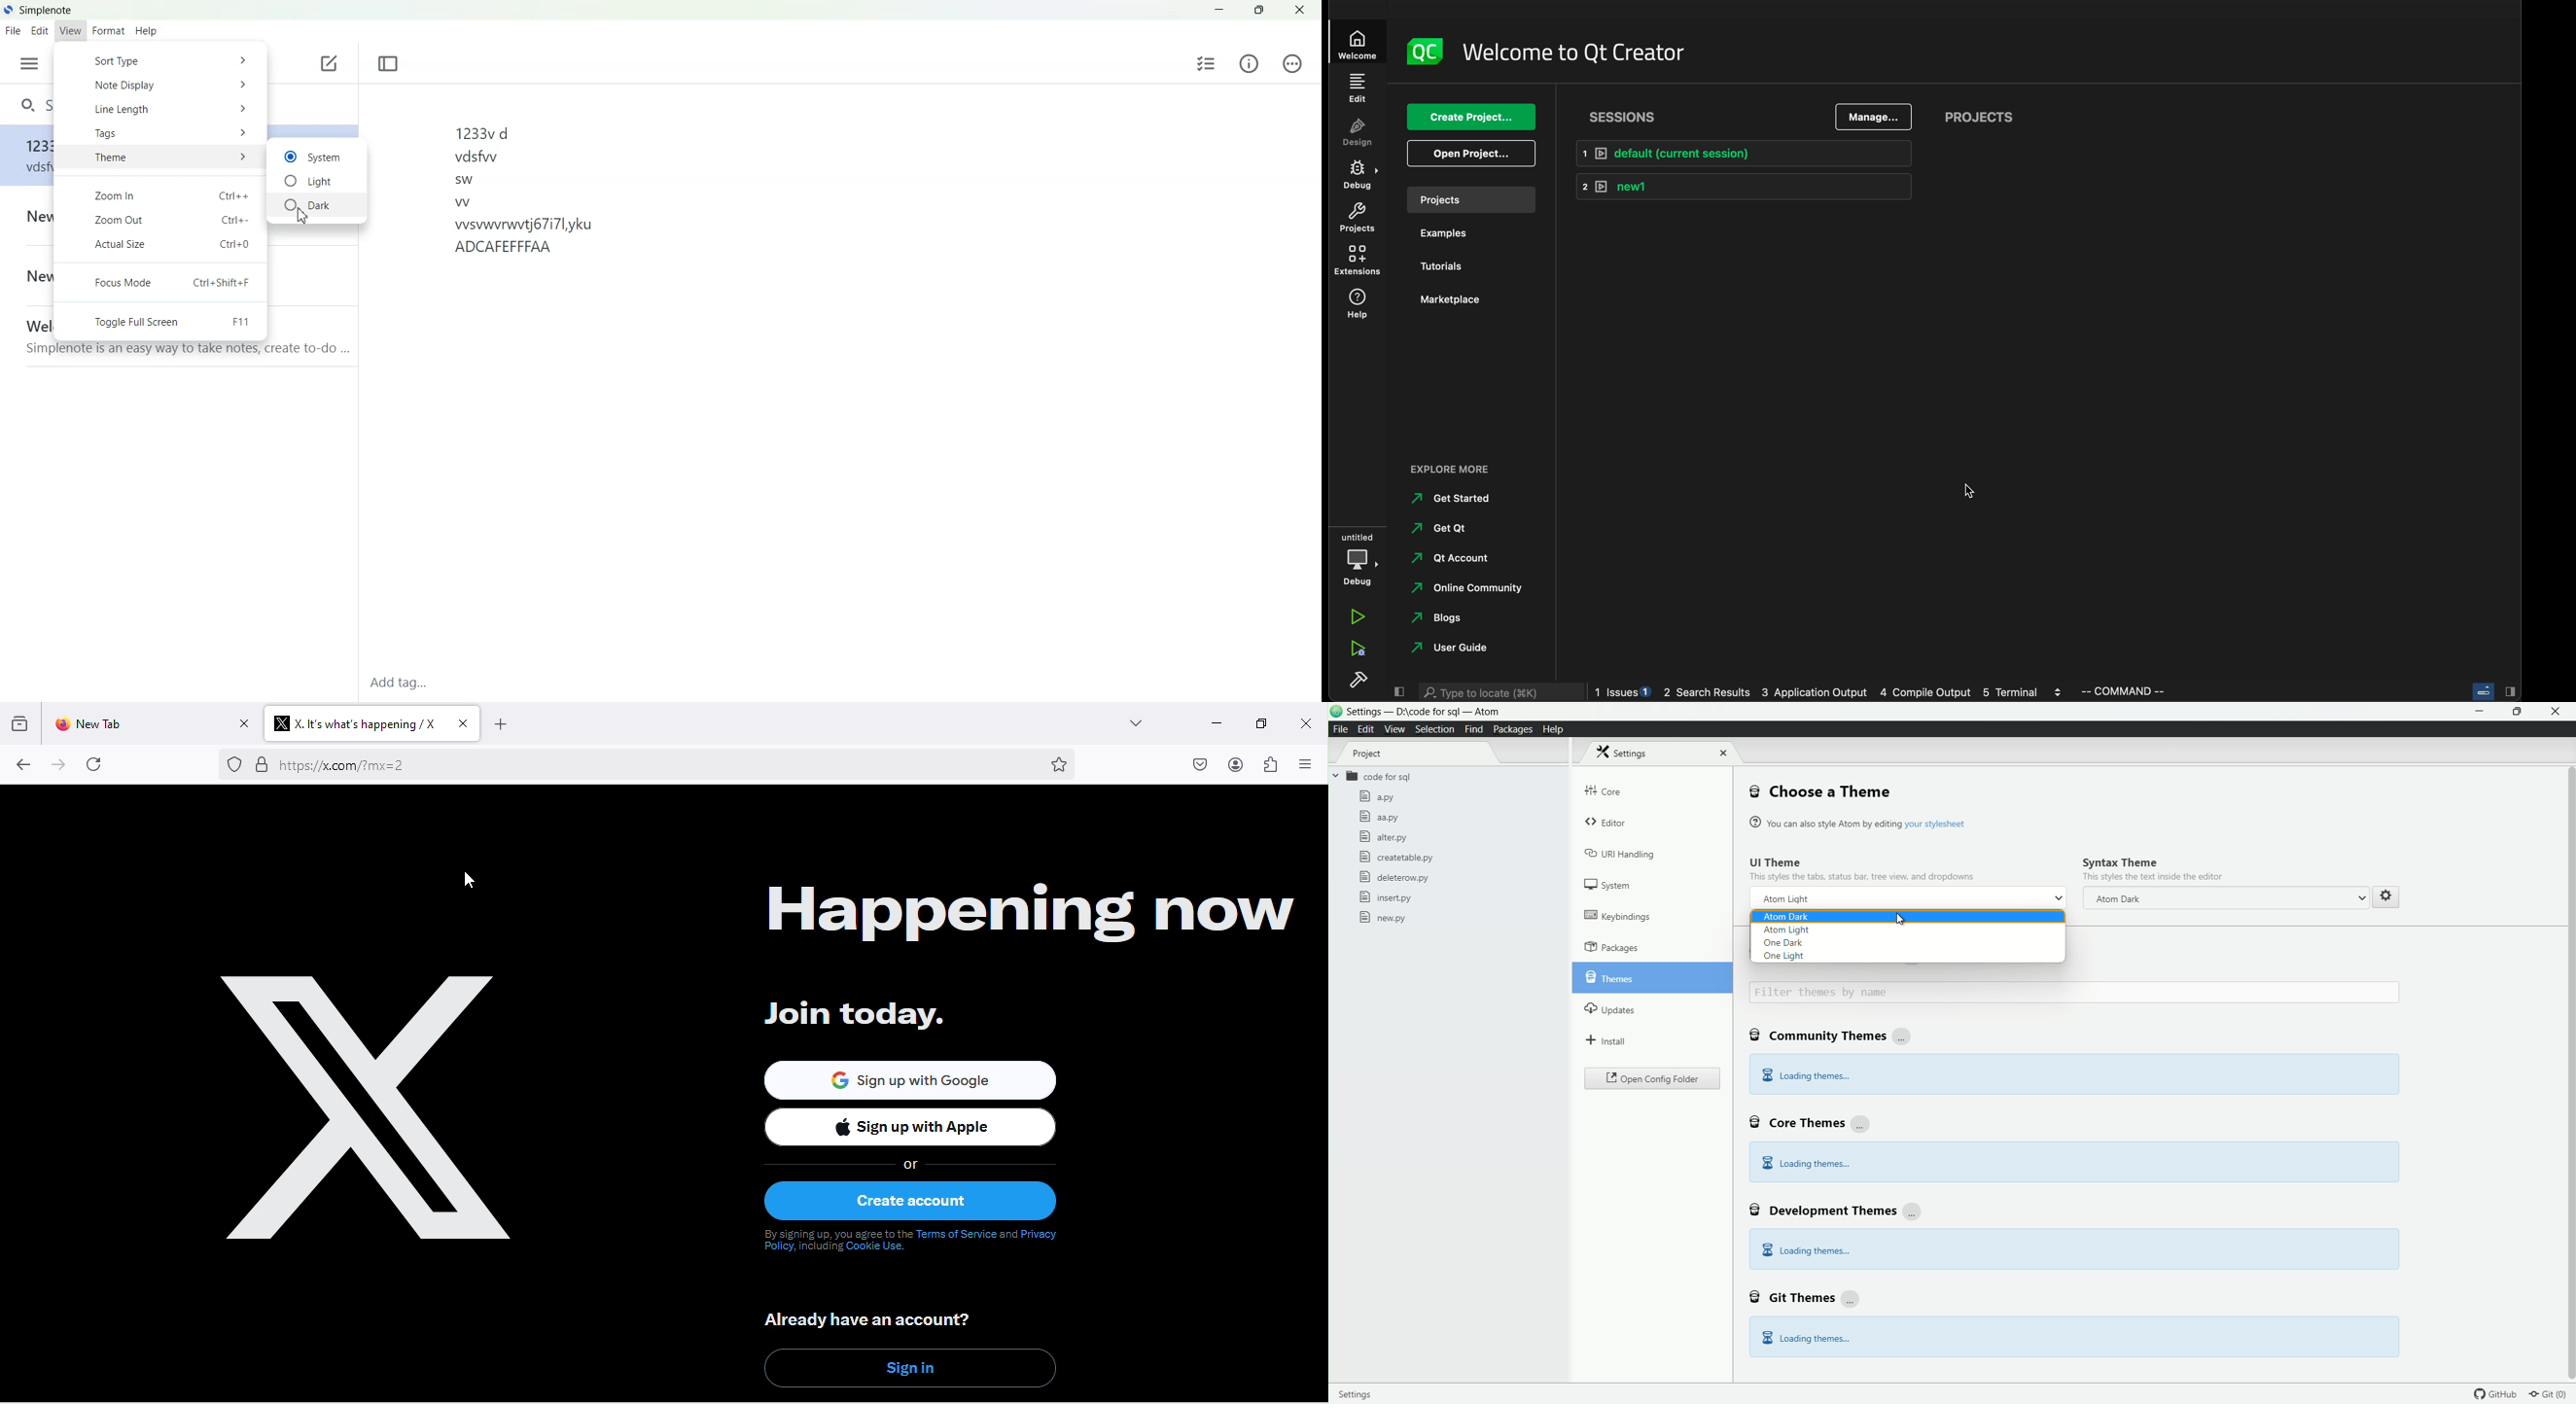 Image resolution: width=2576 pixels, height=1428 pixels. What do you see at coordinates (1452, 649) in the screenshot?
I see `use guide` at bounding box center [1452, 649].